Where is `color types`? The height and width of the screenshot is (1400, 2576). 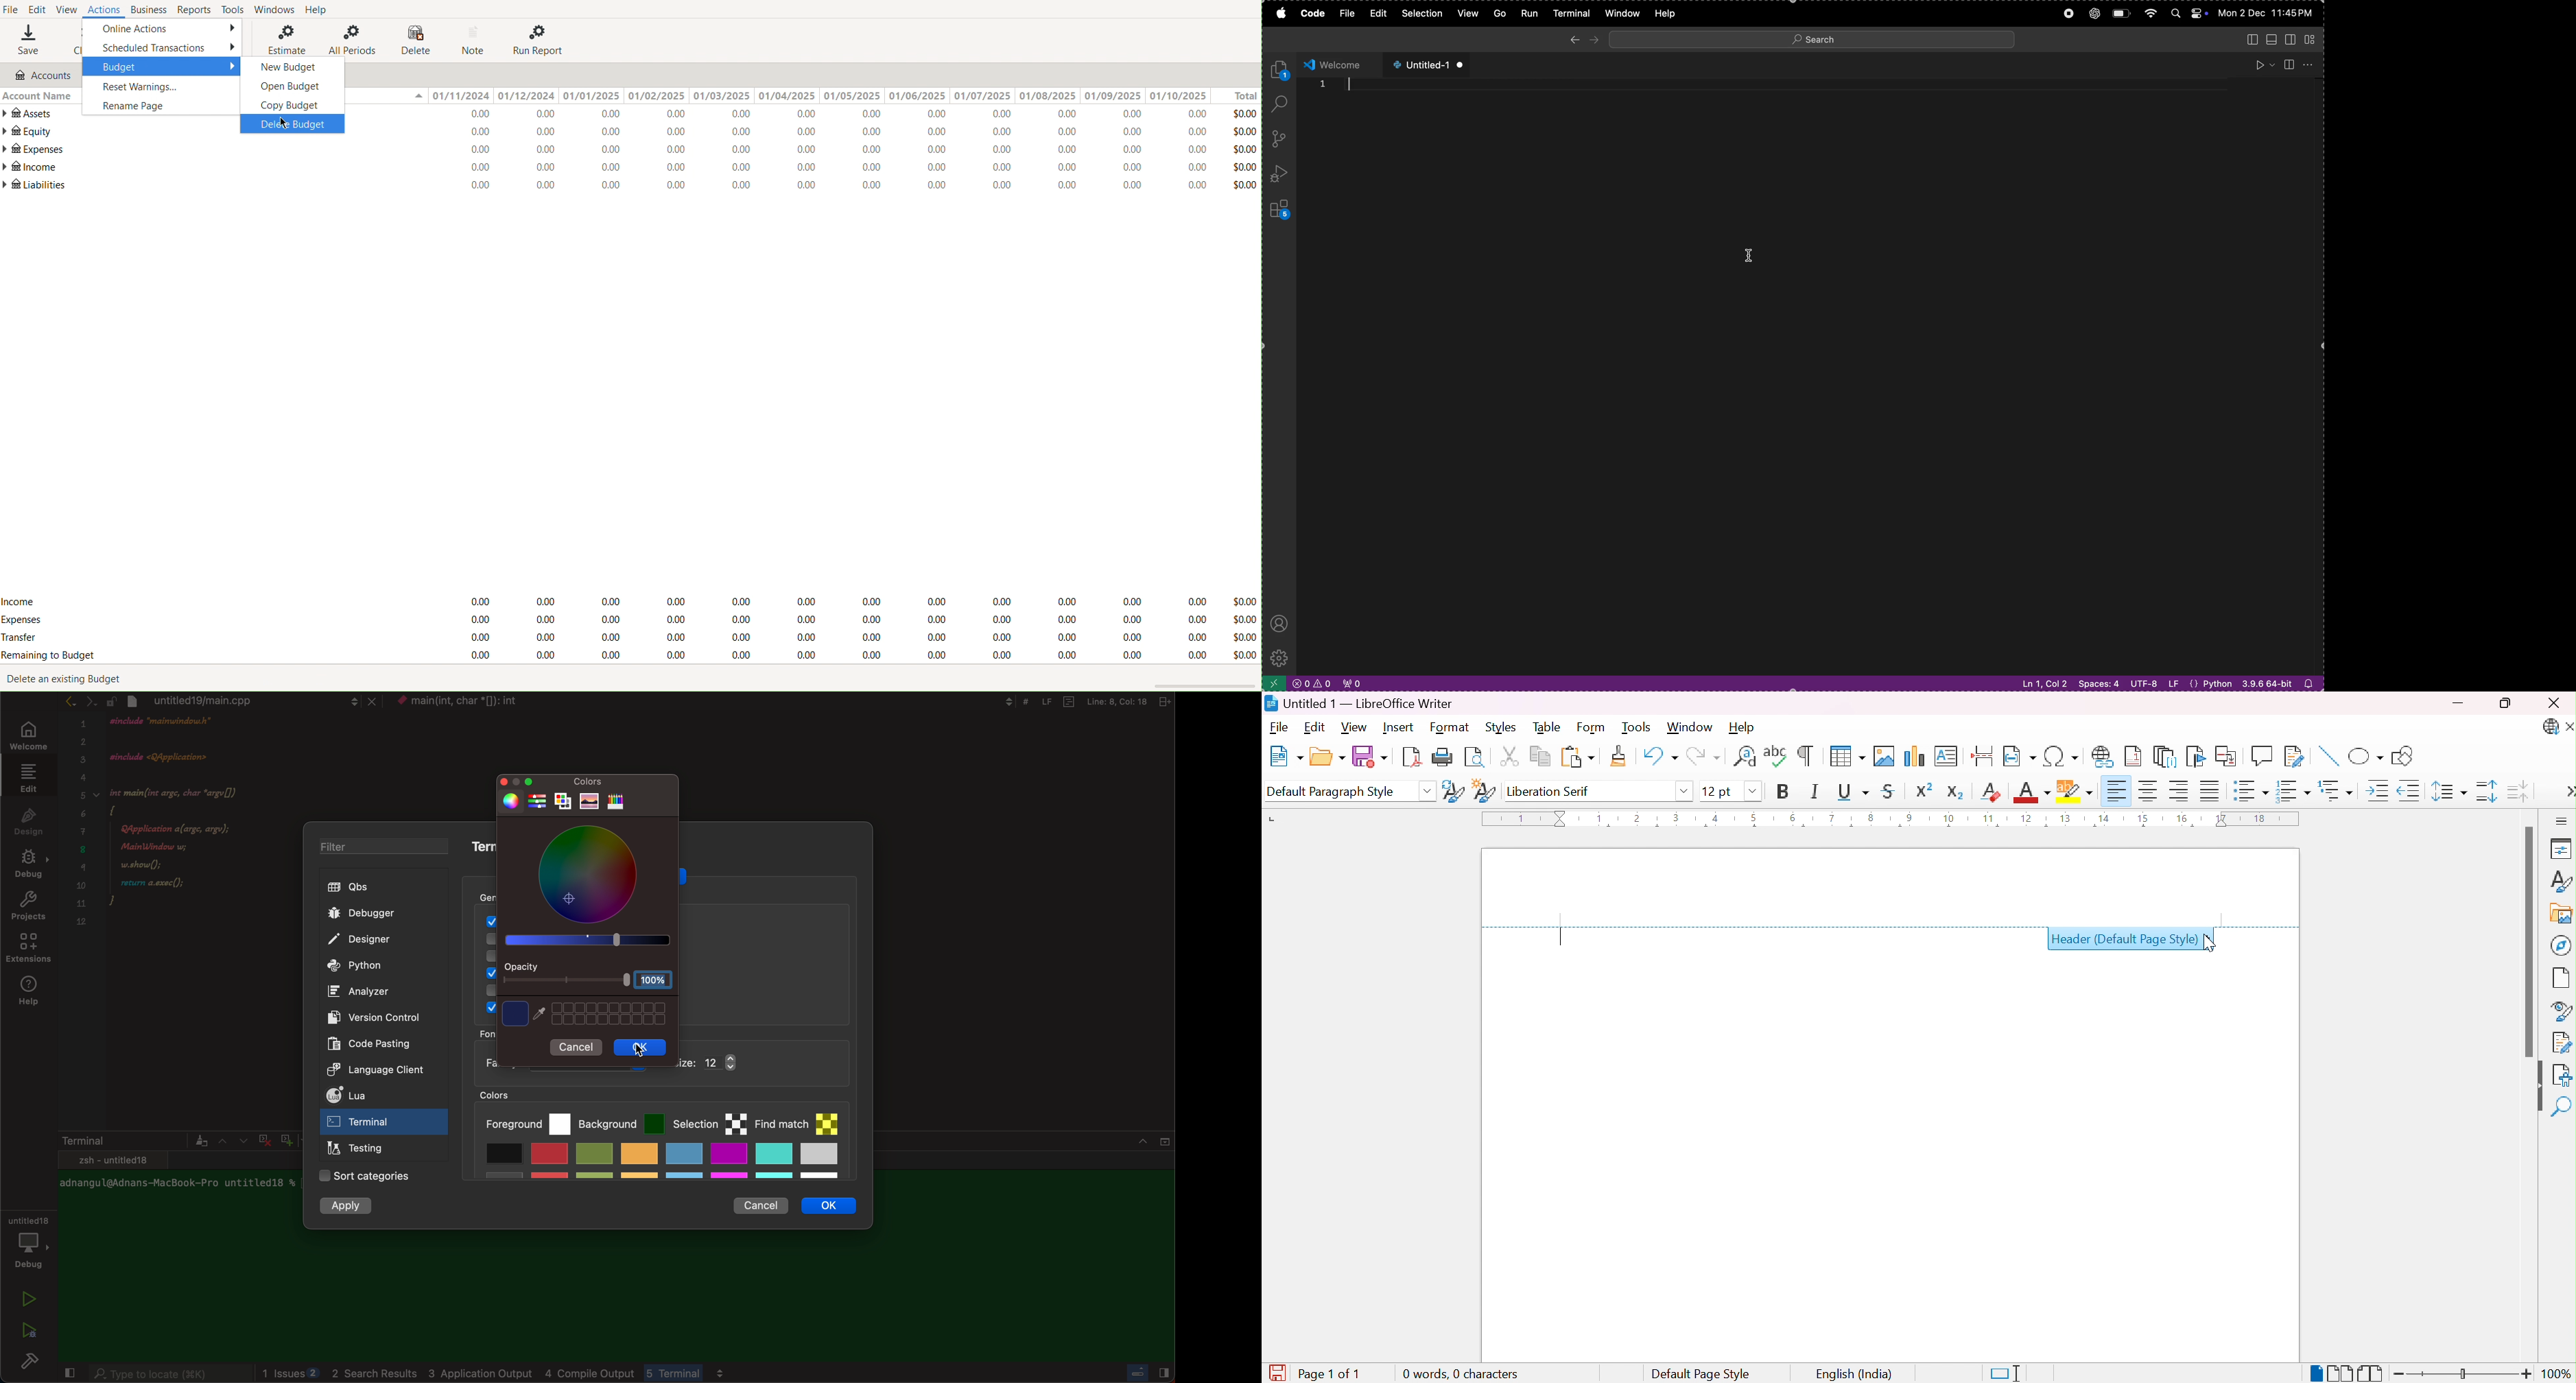 color types is located at coordinates (576, 800).